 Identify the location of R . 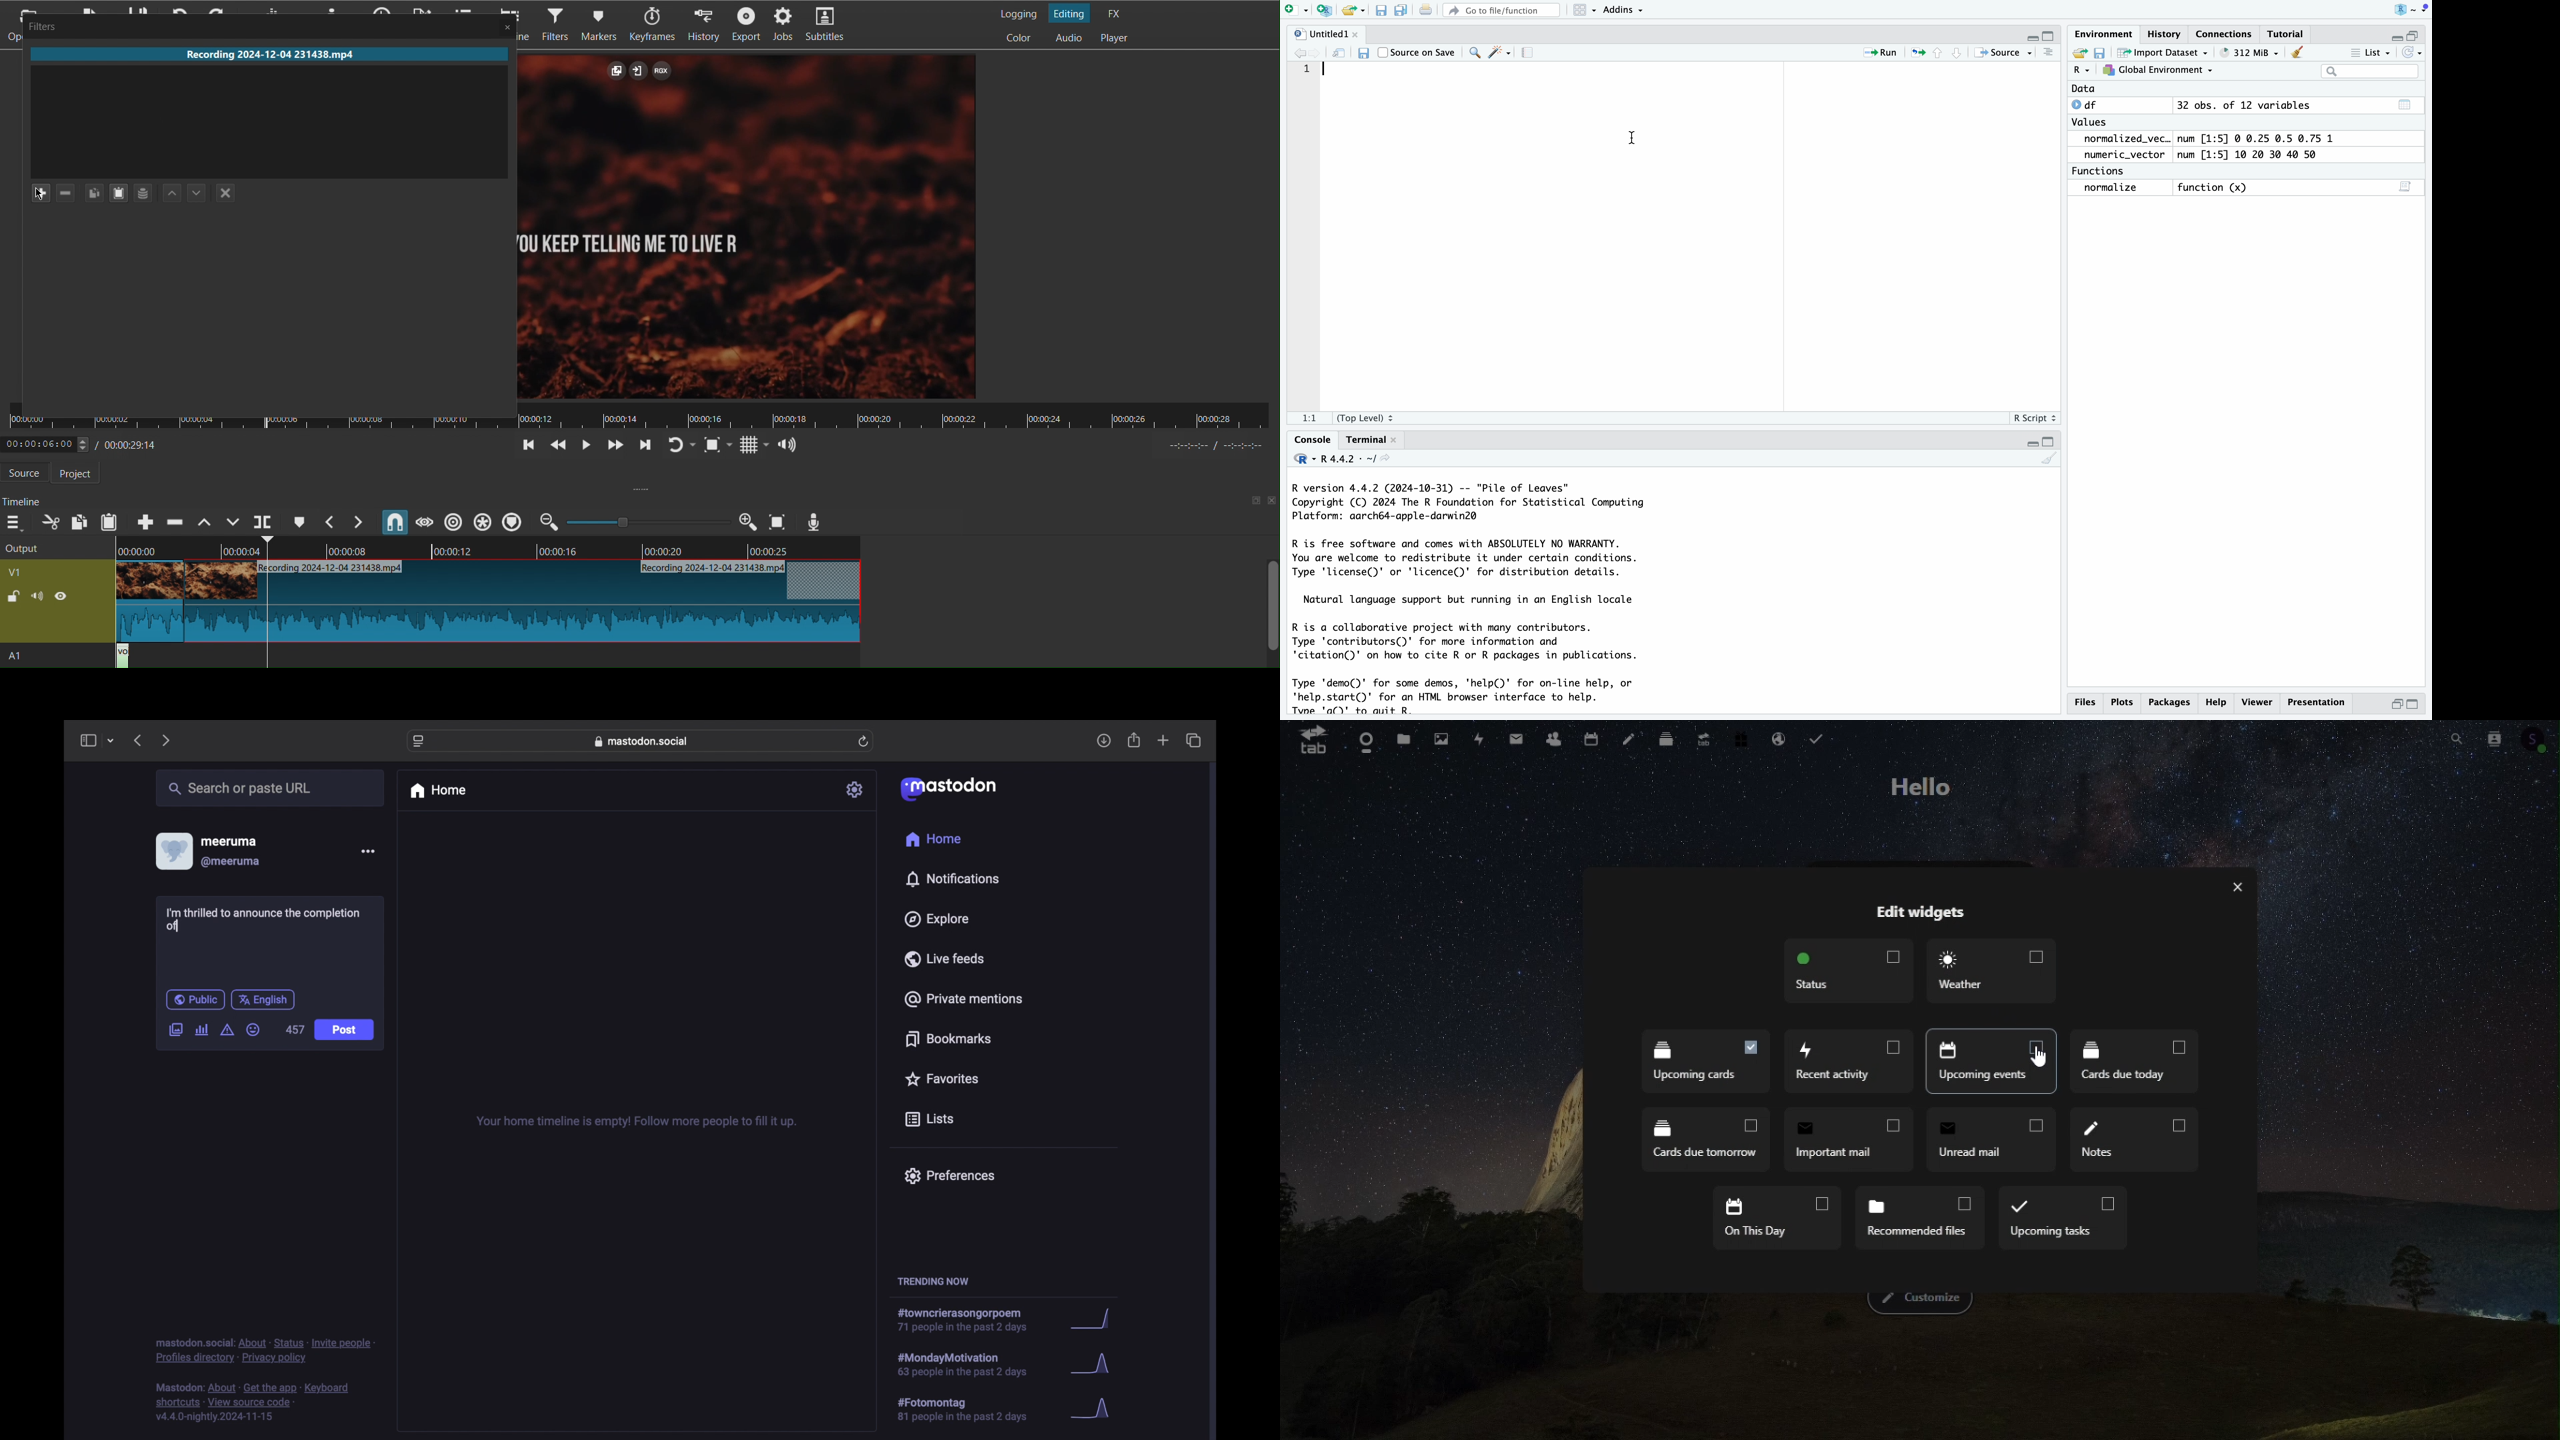
(2082, 70).